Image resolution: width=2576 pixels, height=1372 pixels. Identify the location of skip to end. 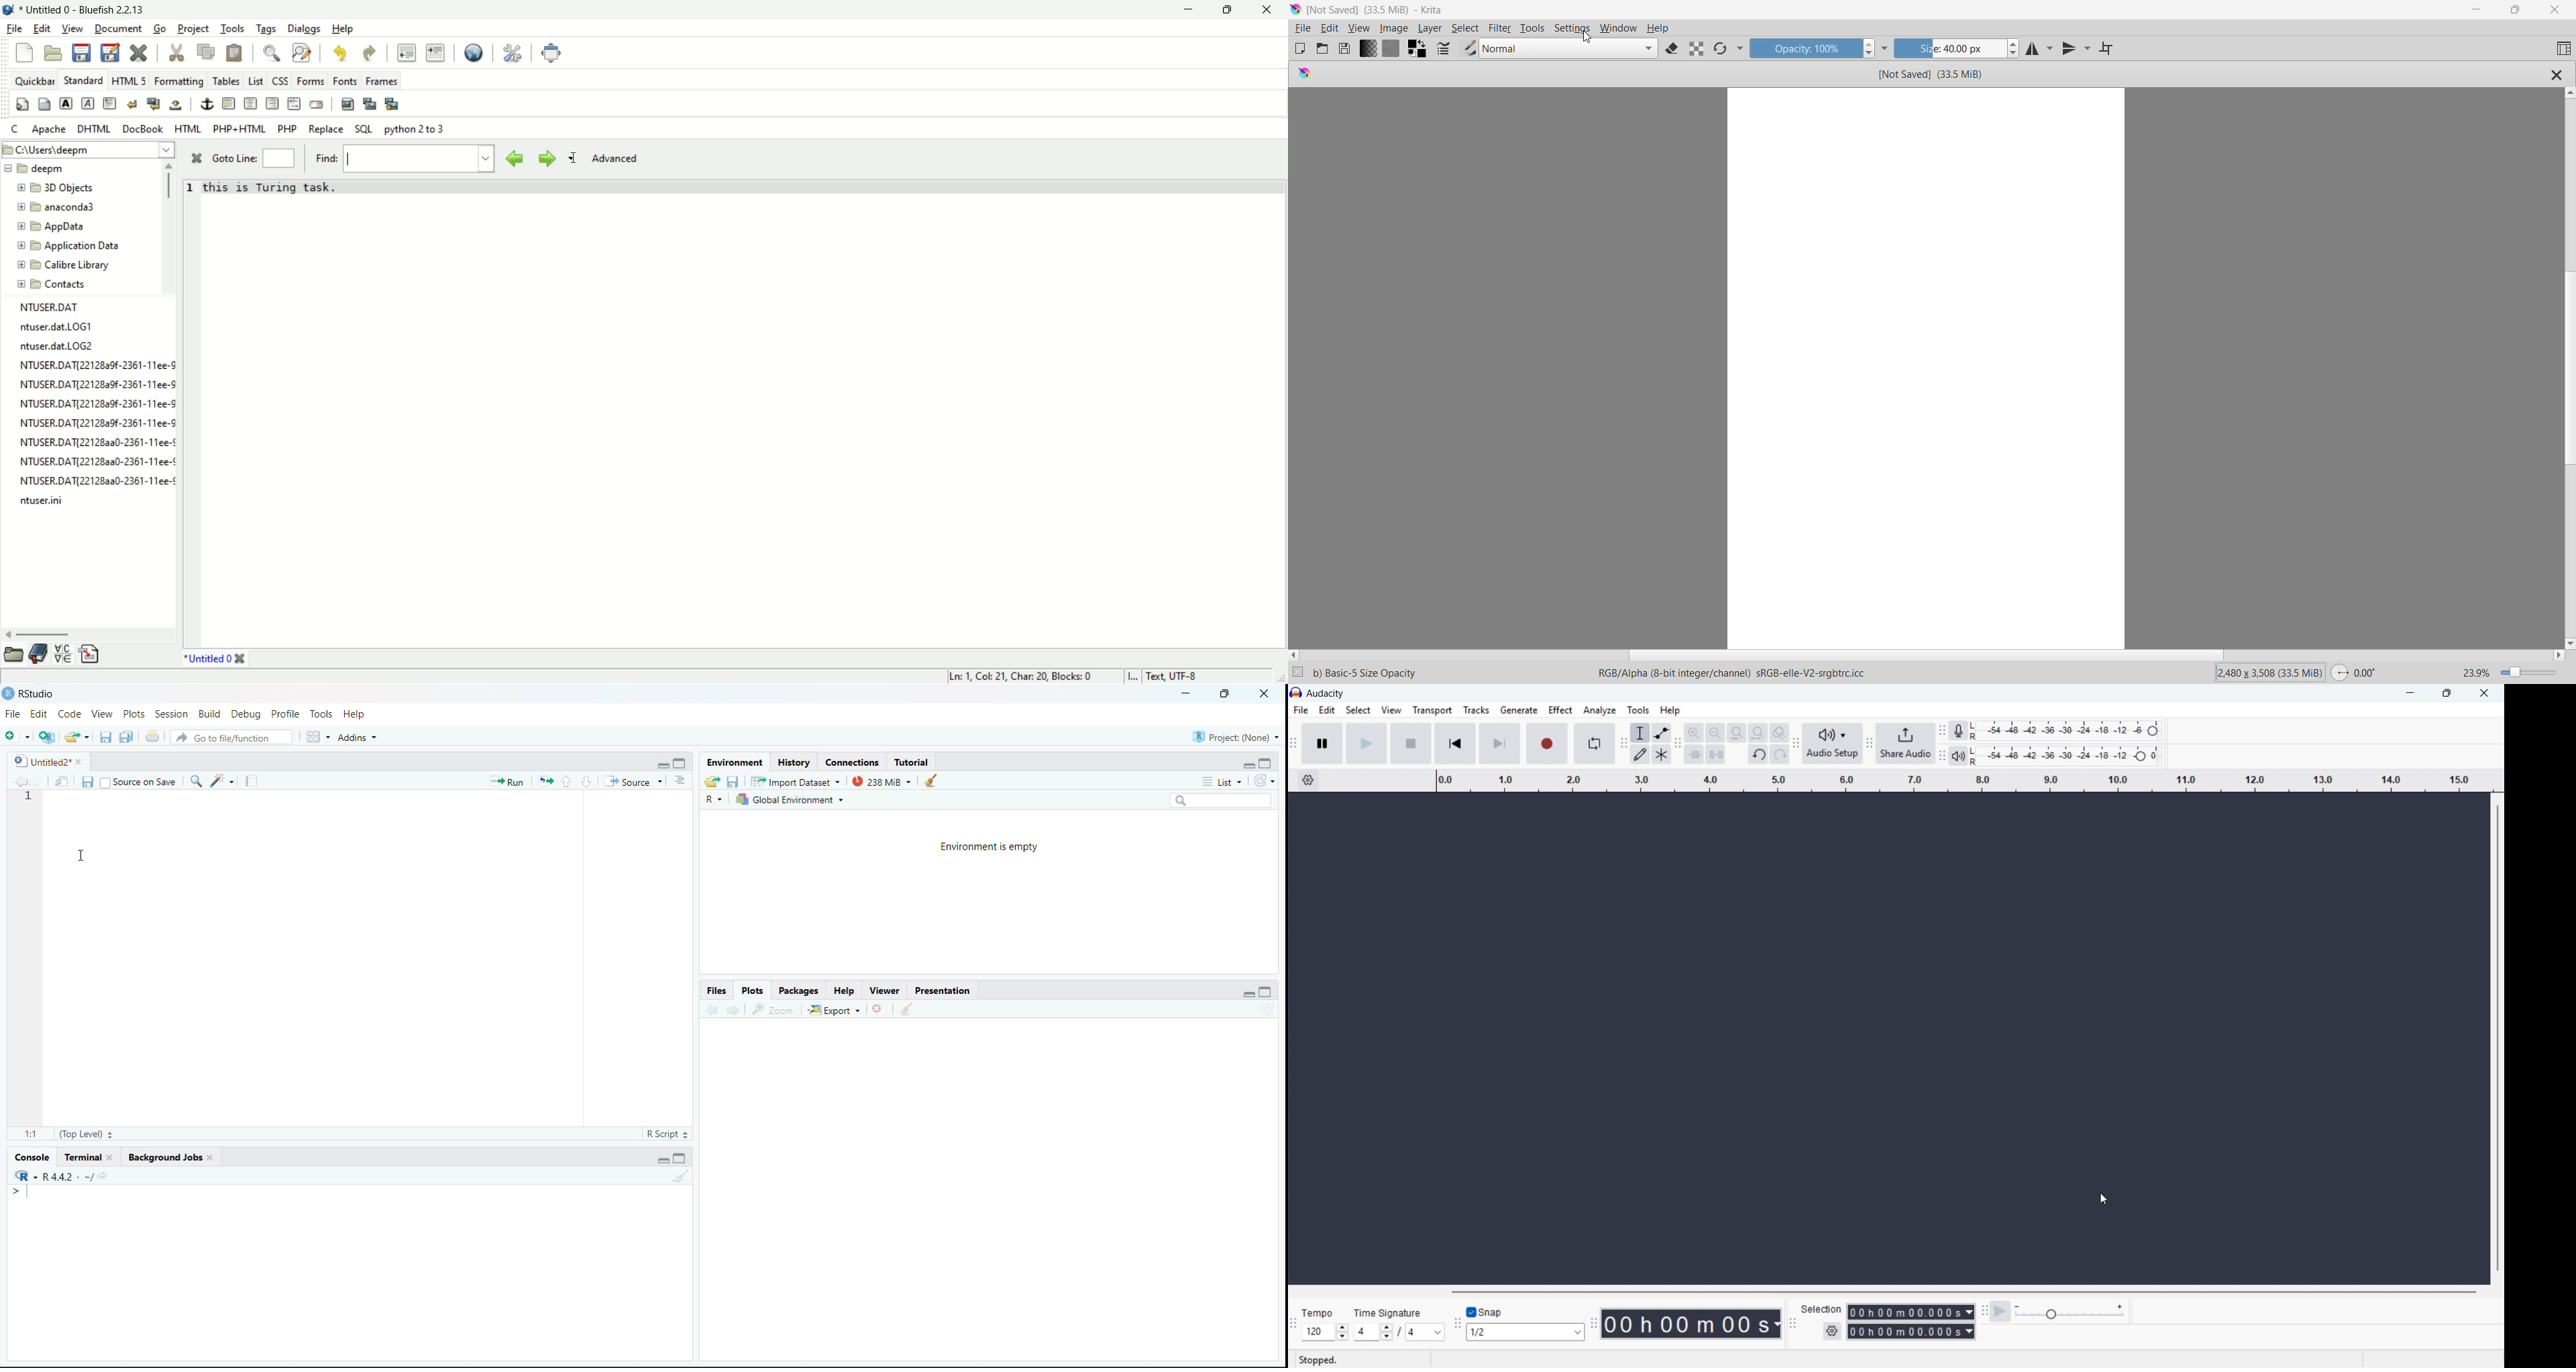
(1499, 744).